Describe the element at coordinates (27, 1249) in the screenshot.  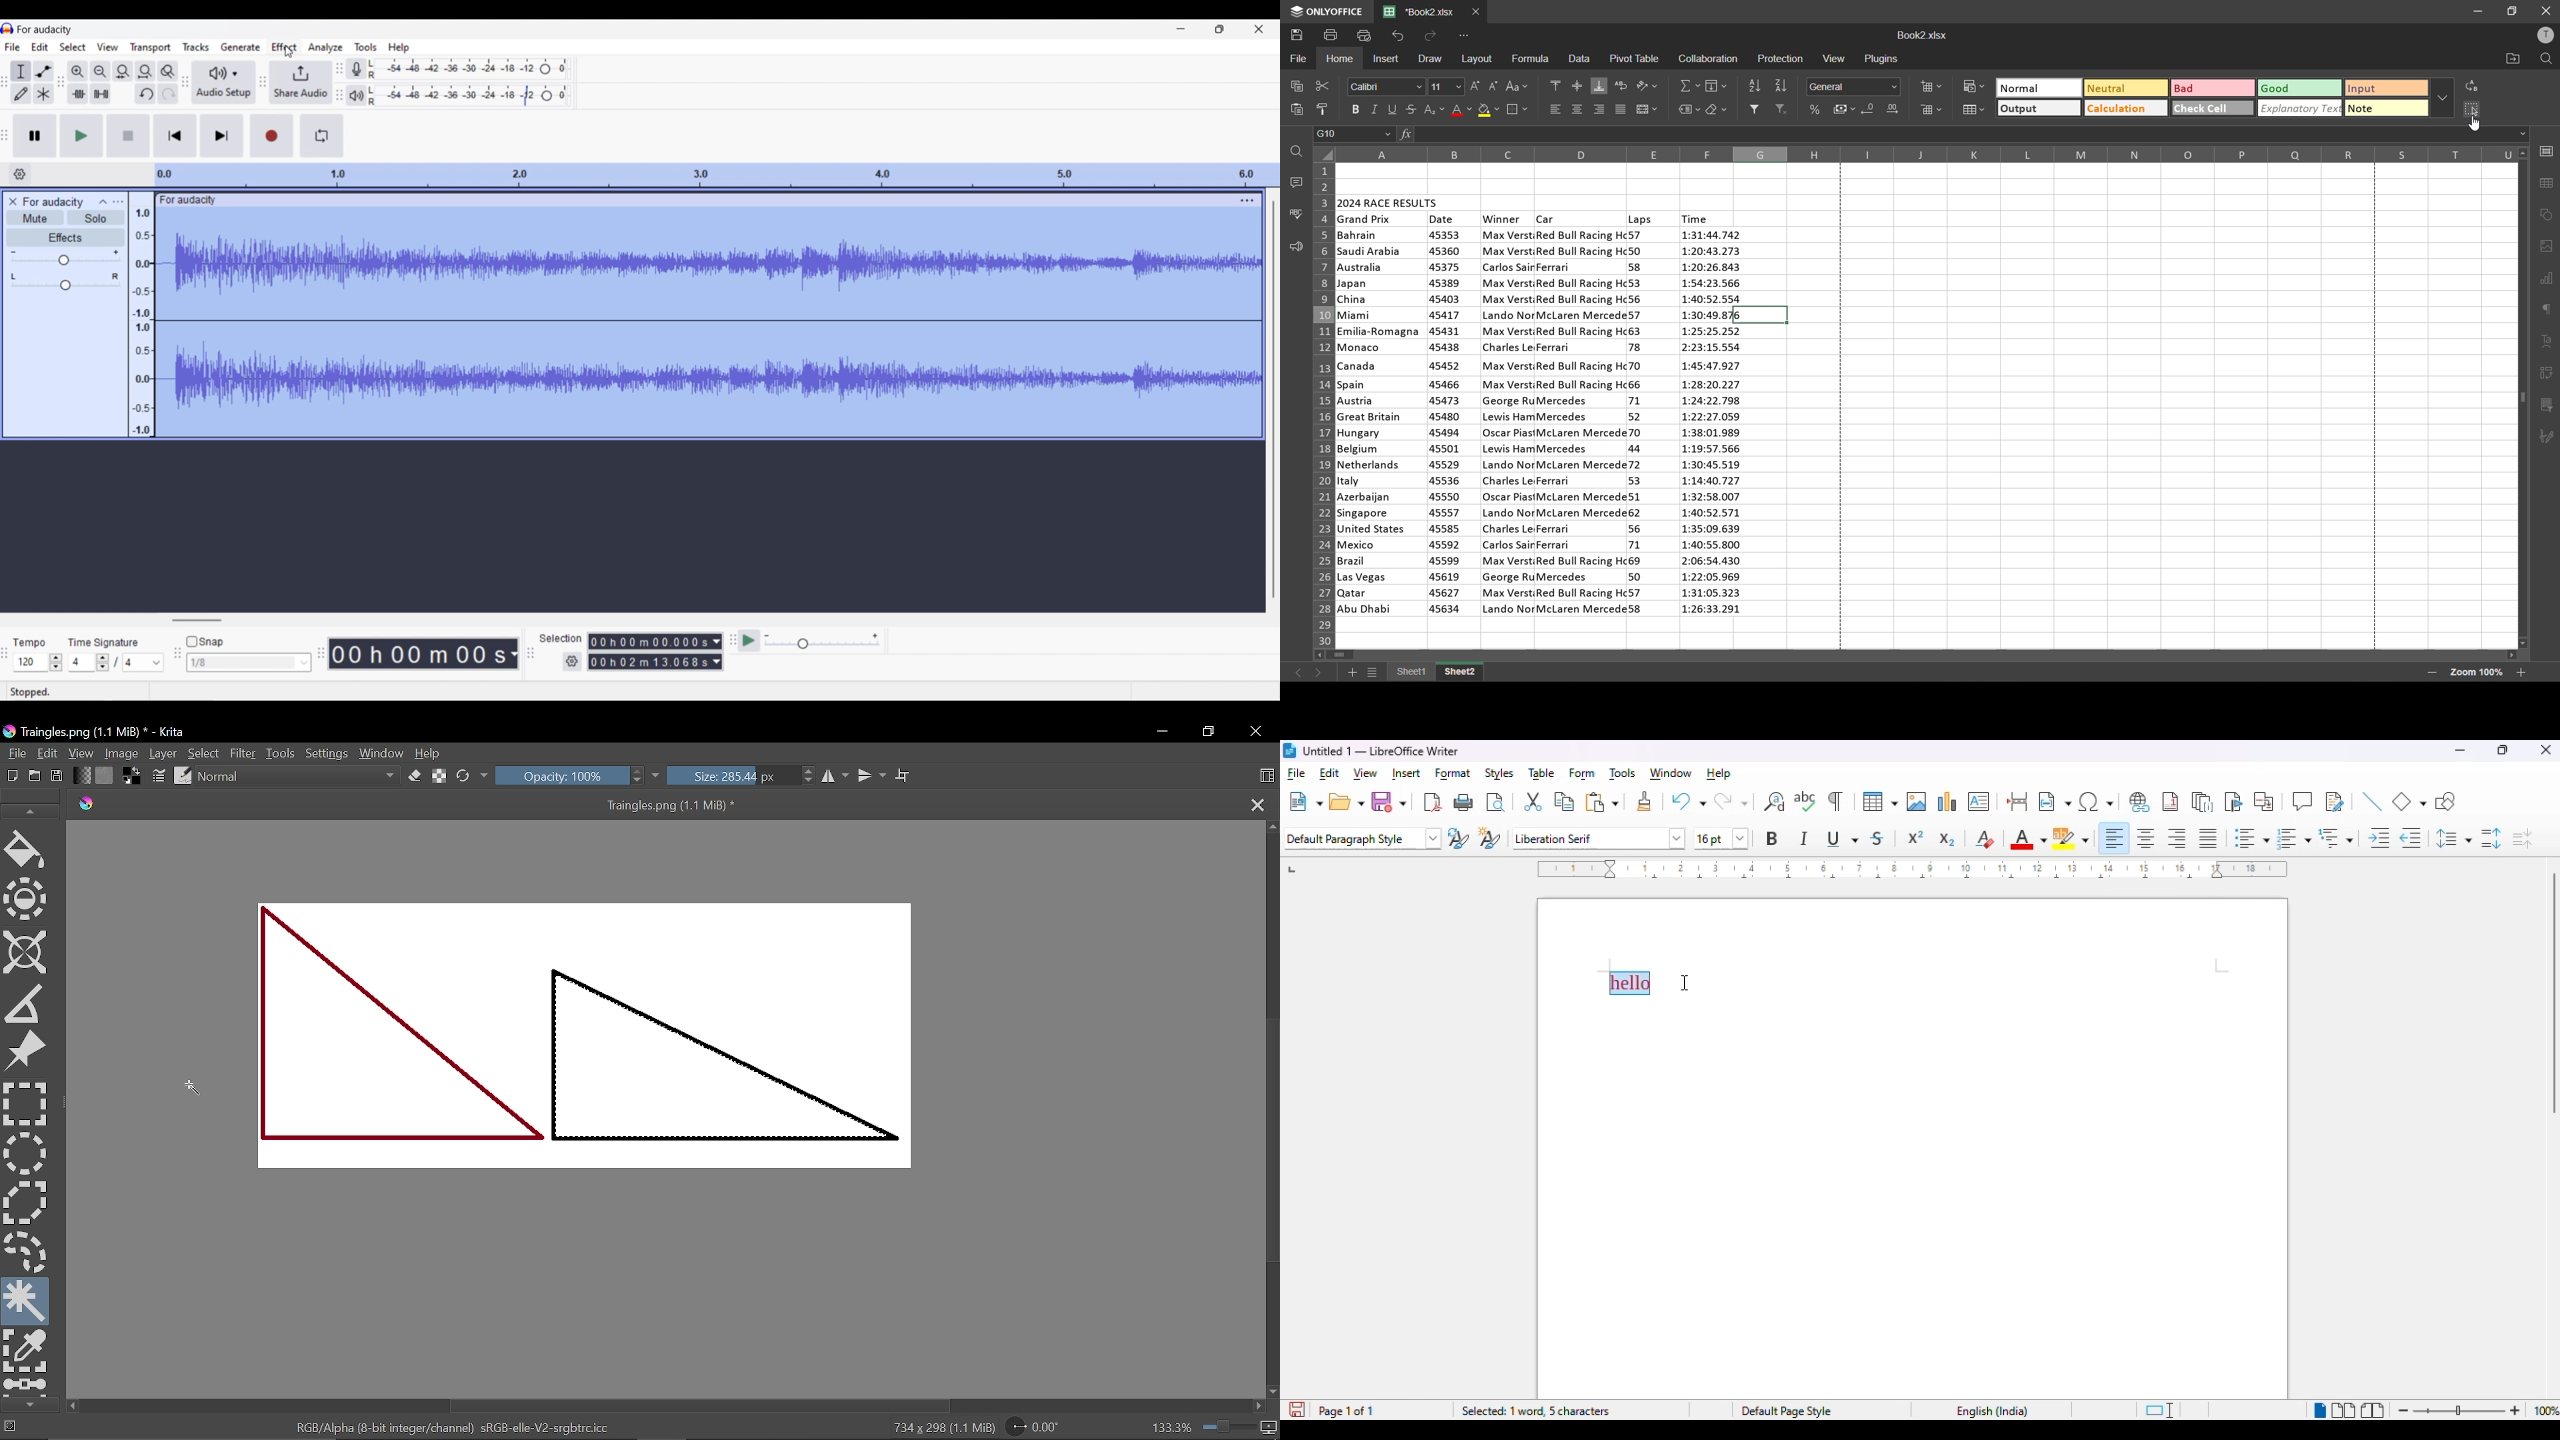
I see `Free select tool` at that location.